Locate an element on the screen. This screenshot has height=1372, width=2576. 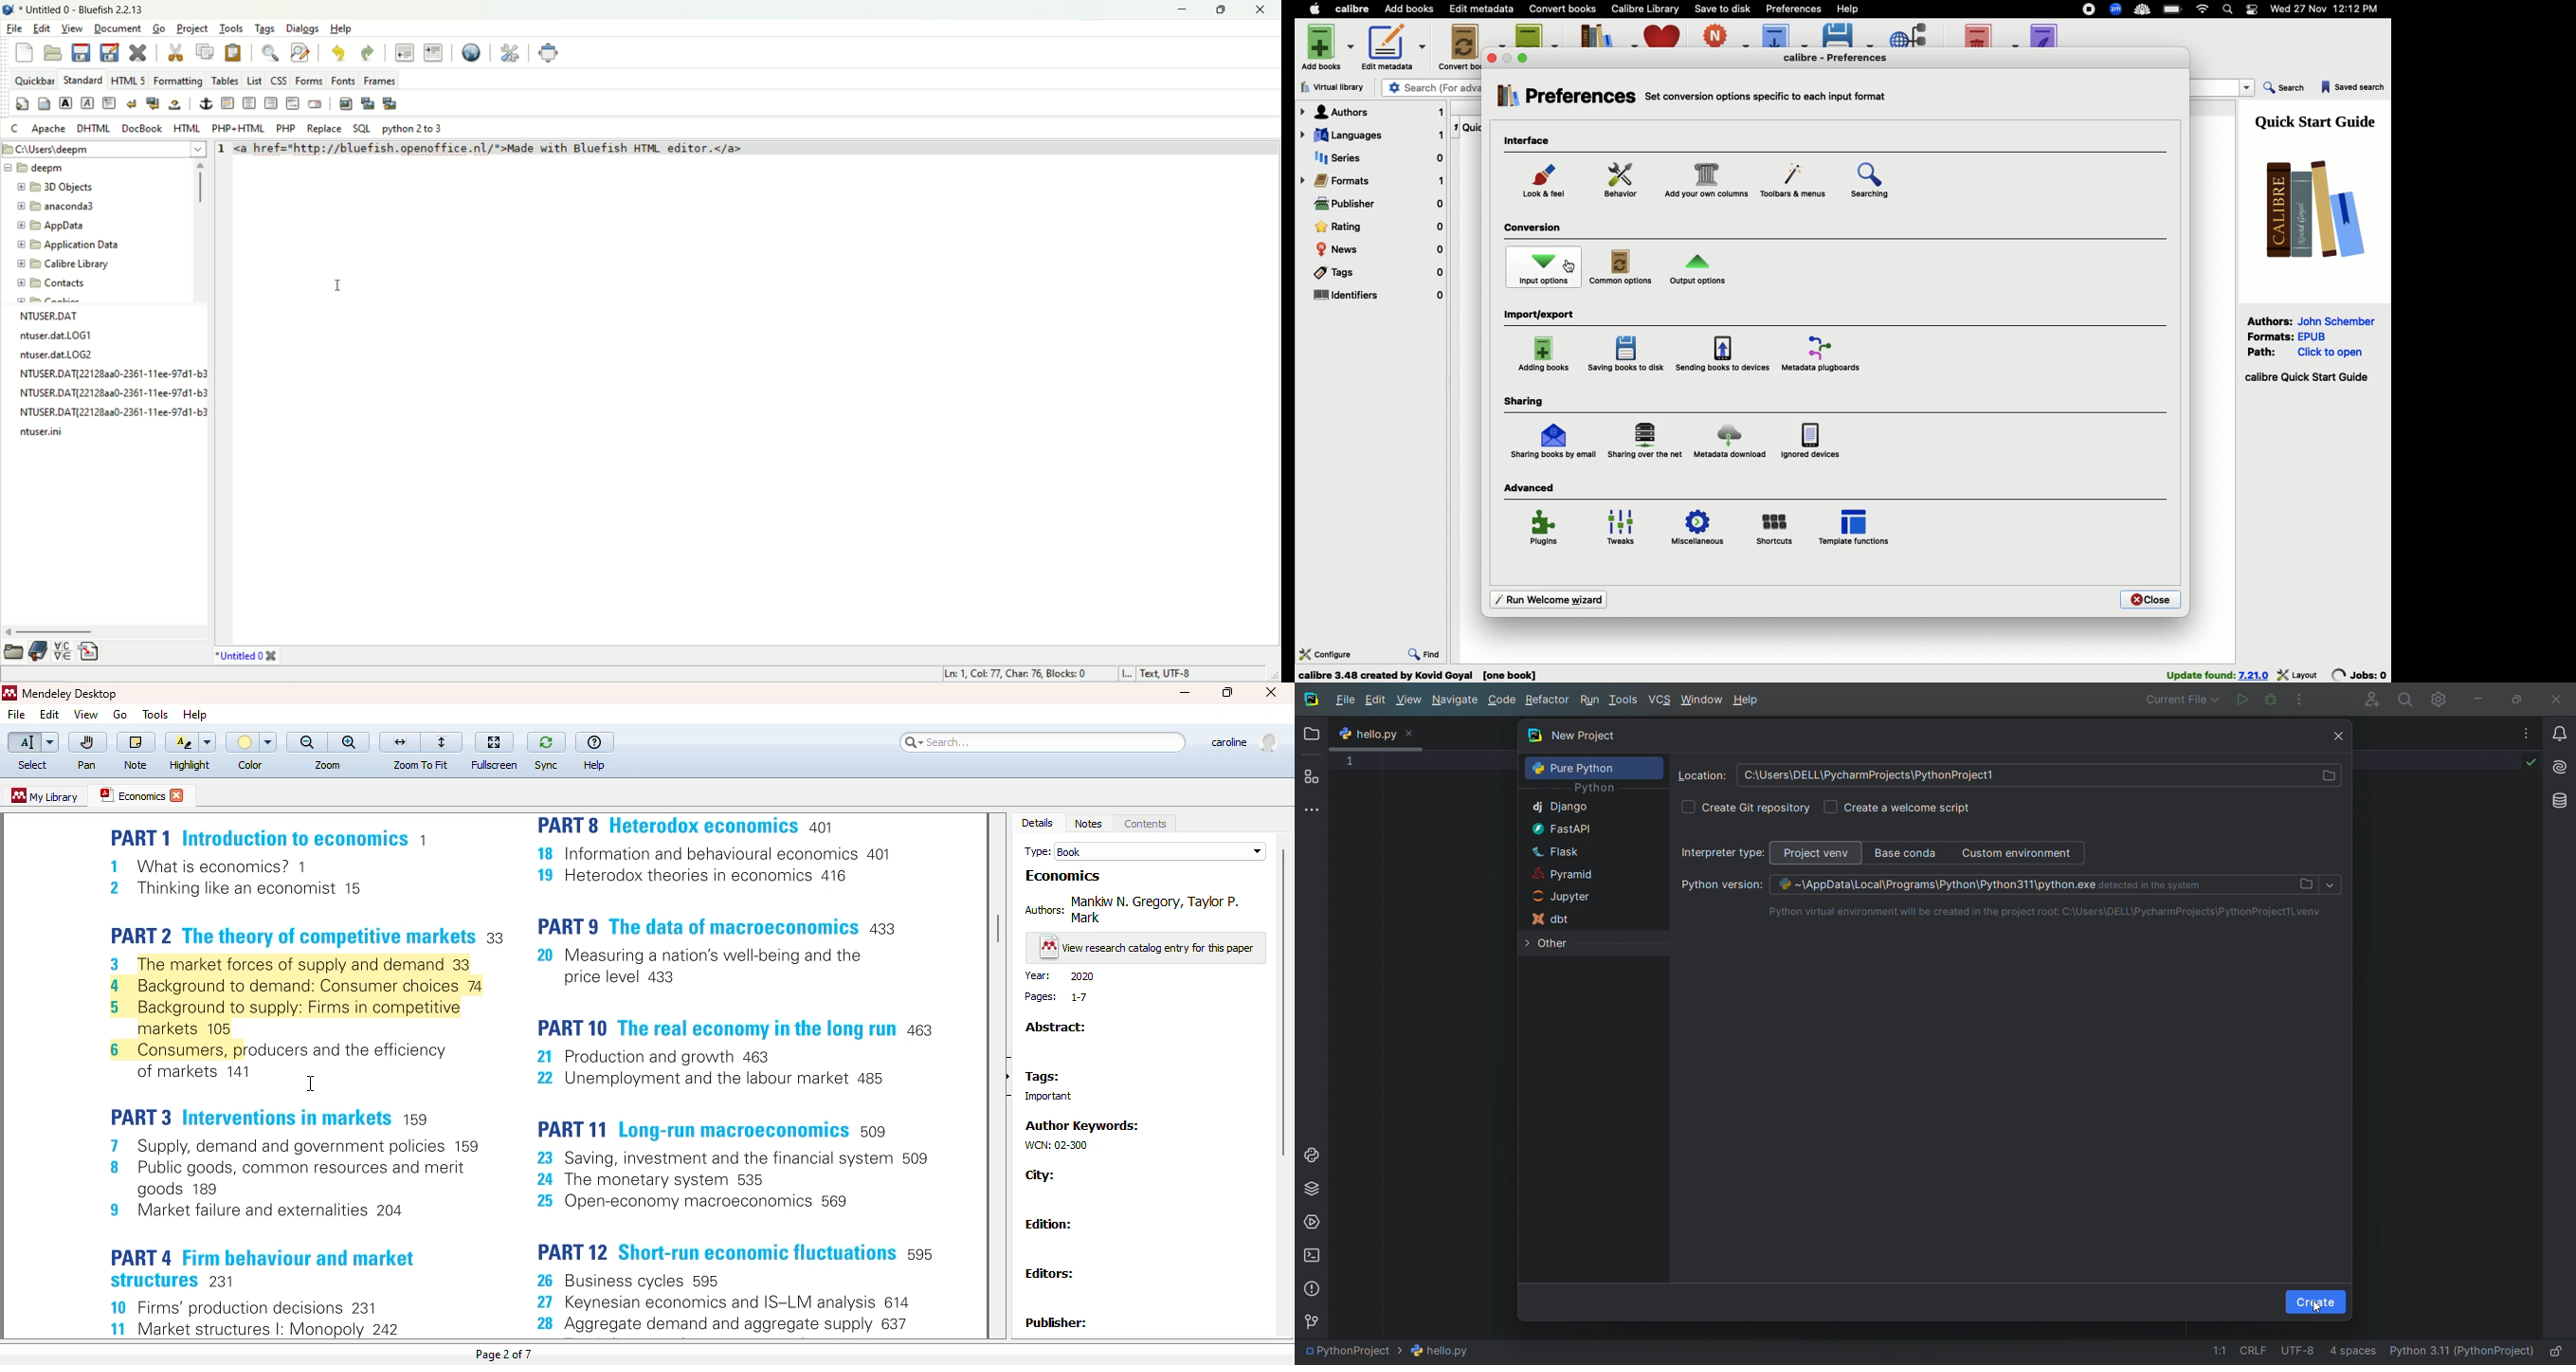
Charge is located at coordinates (2174, 10).